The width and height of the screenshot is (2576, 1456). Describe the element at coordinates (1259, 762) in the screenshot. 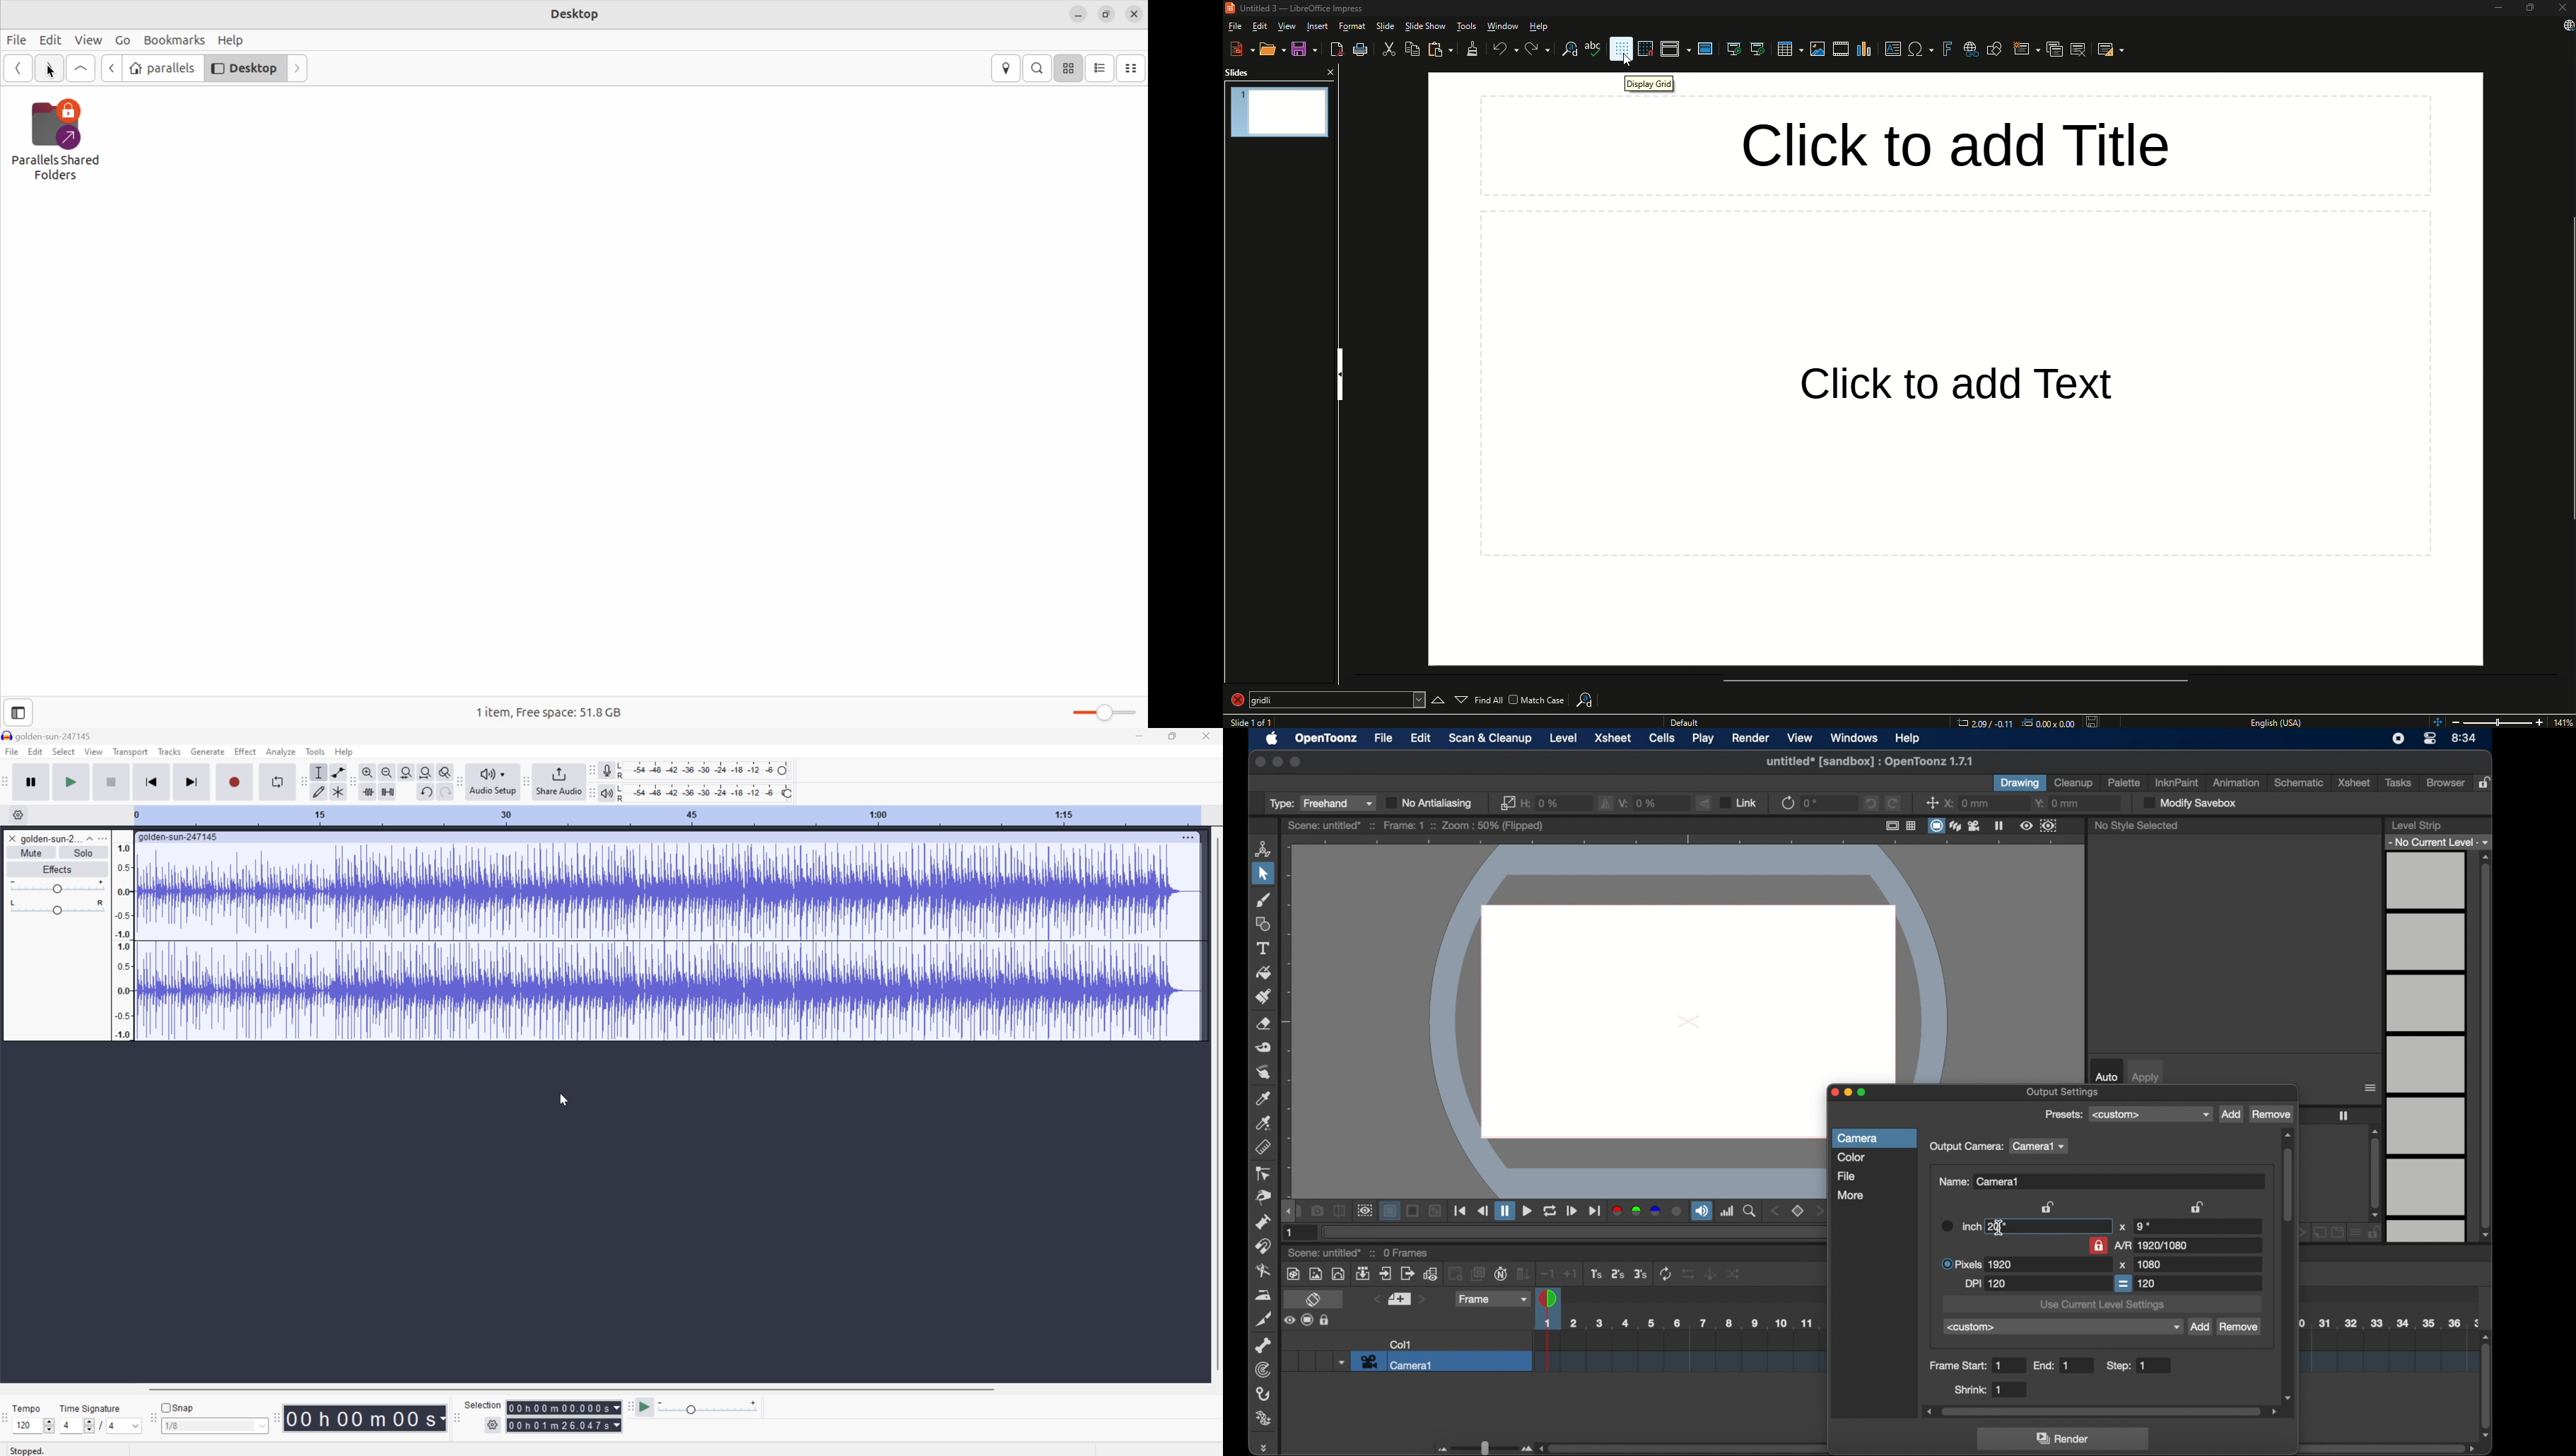

I see `close` at that location.